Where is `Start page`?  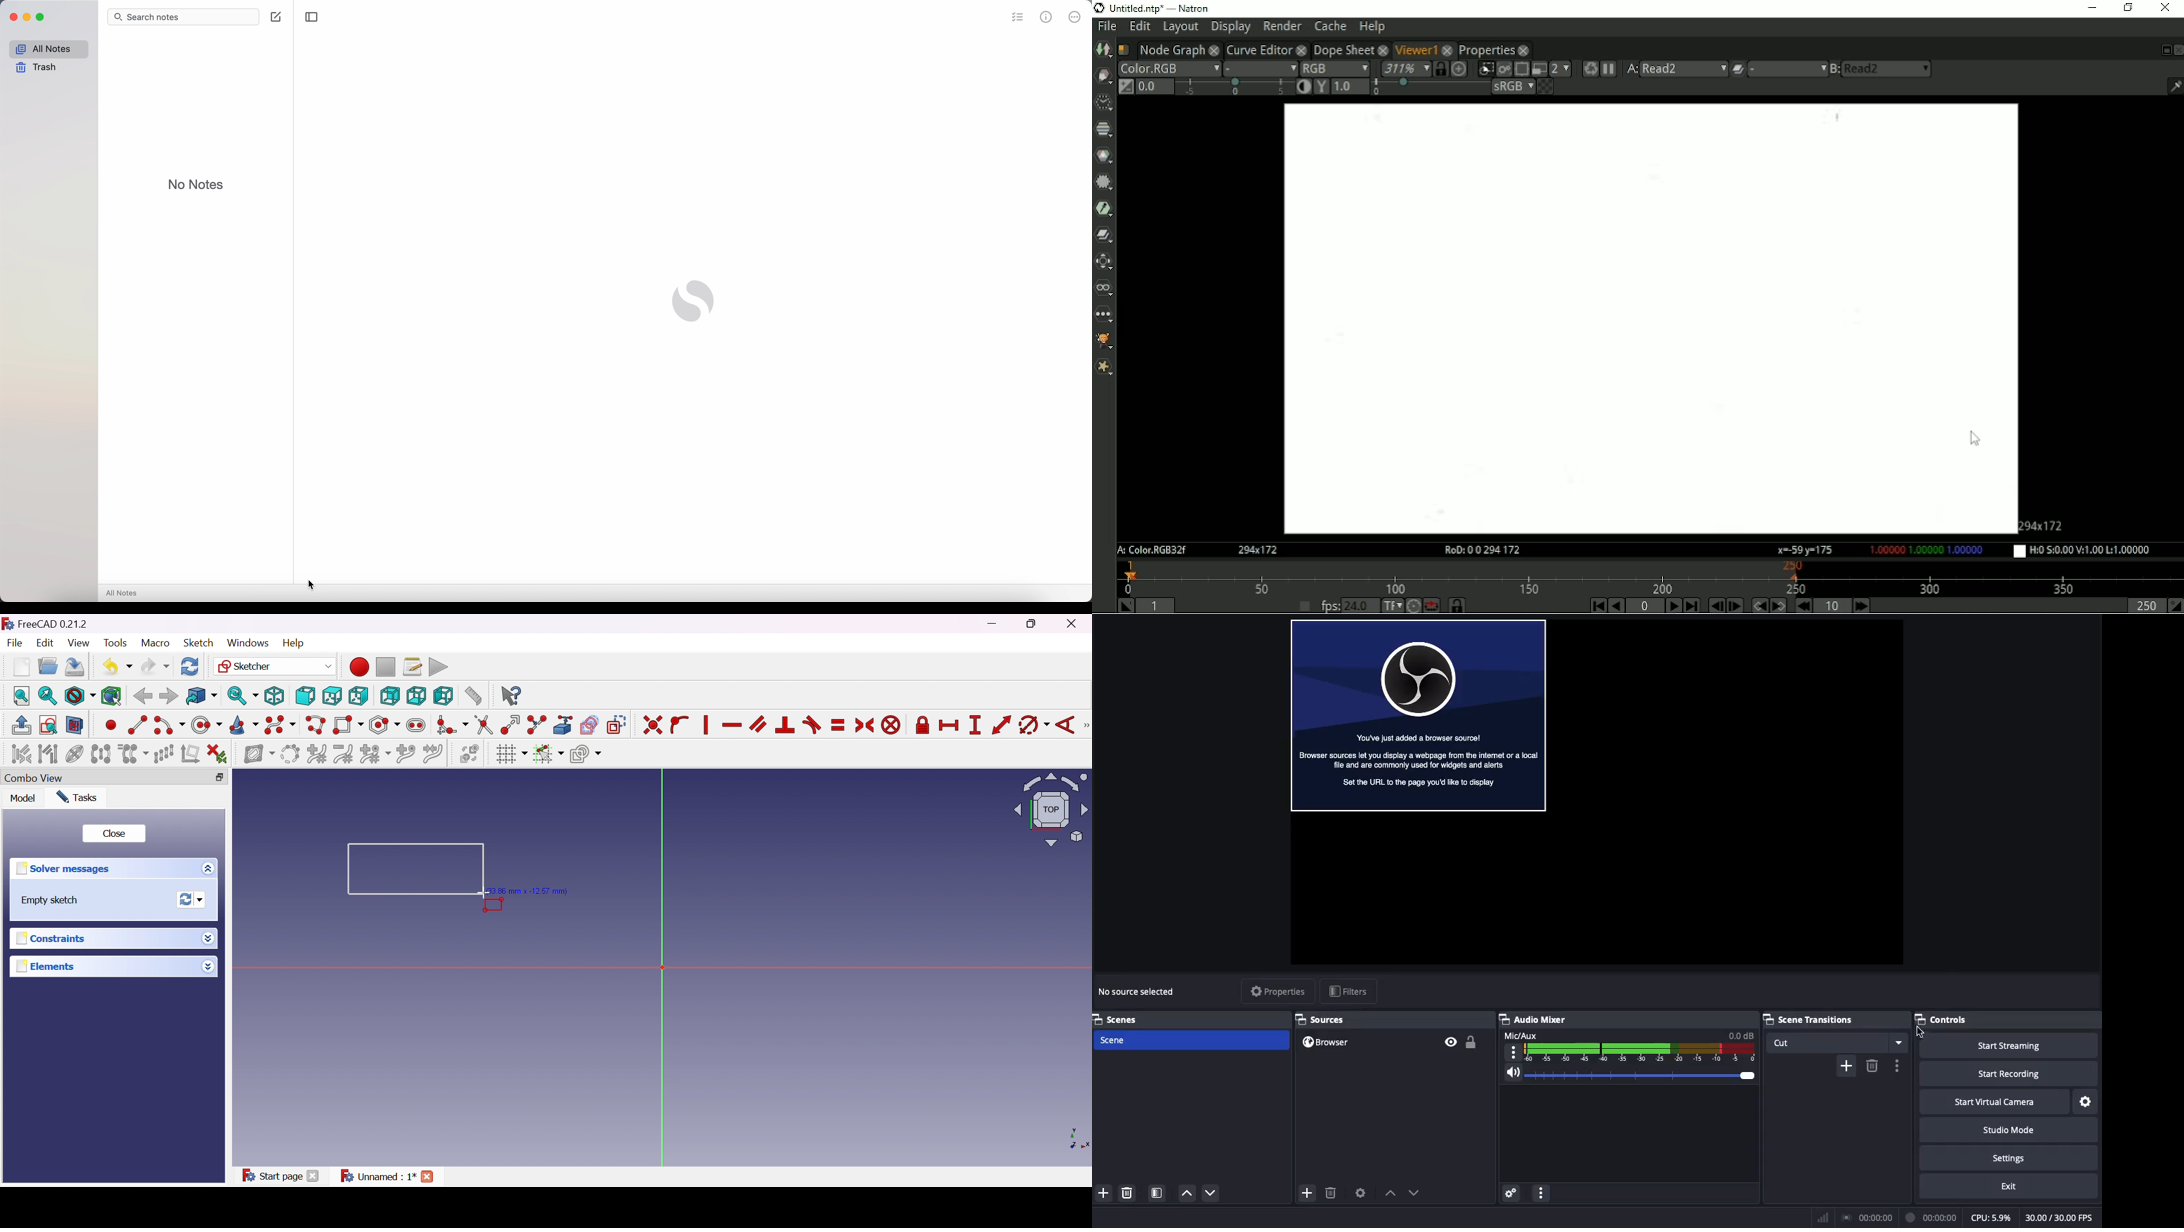
Start page is located at coordinates (270, 1175).